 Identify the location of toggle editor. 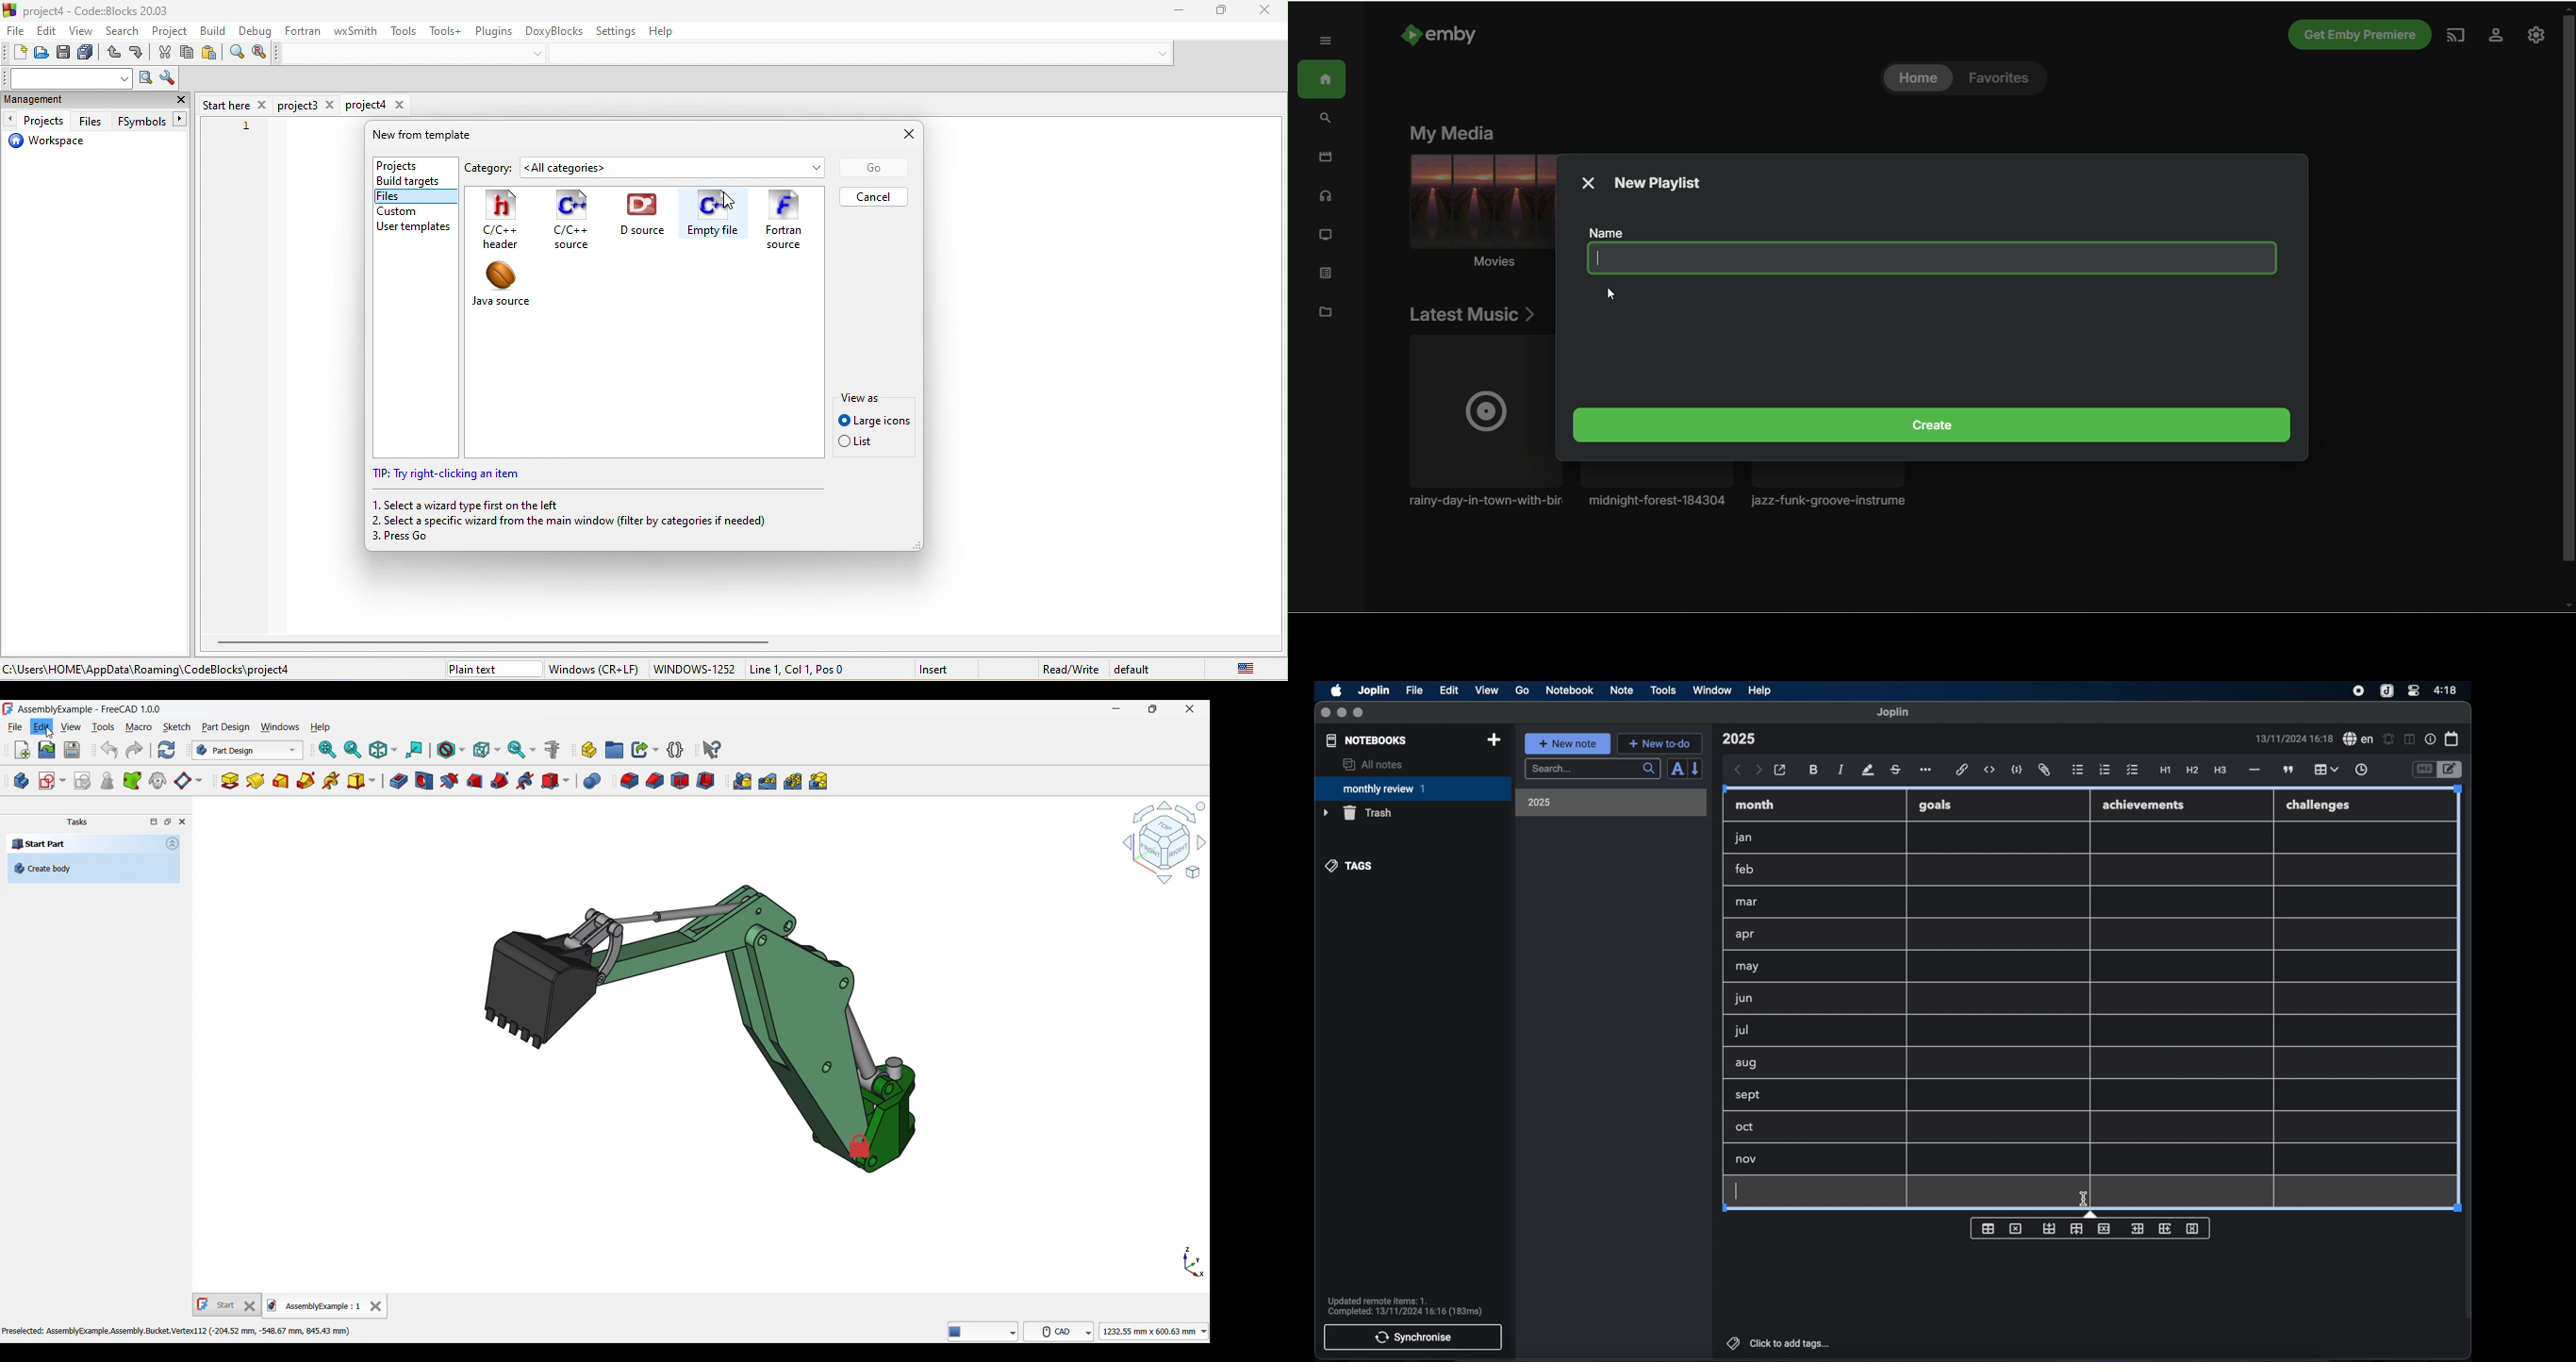
(2452, 770).